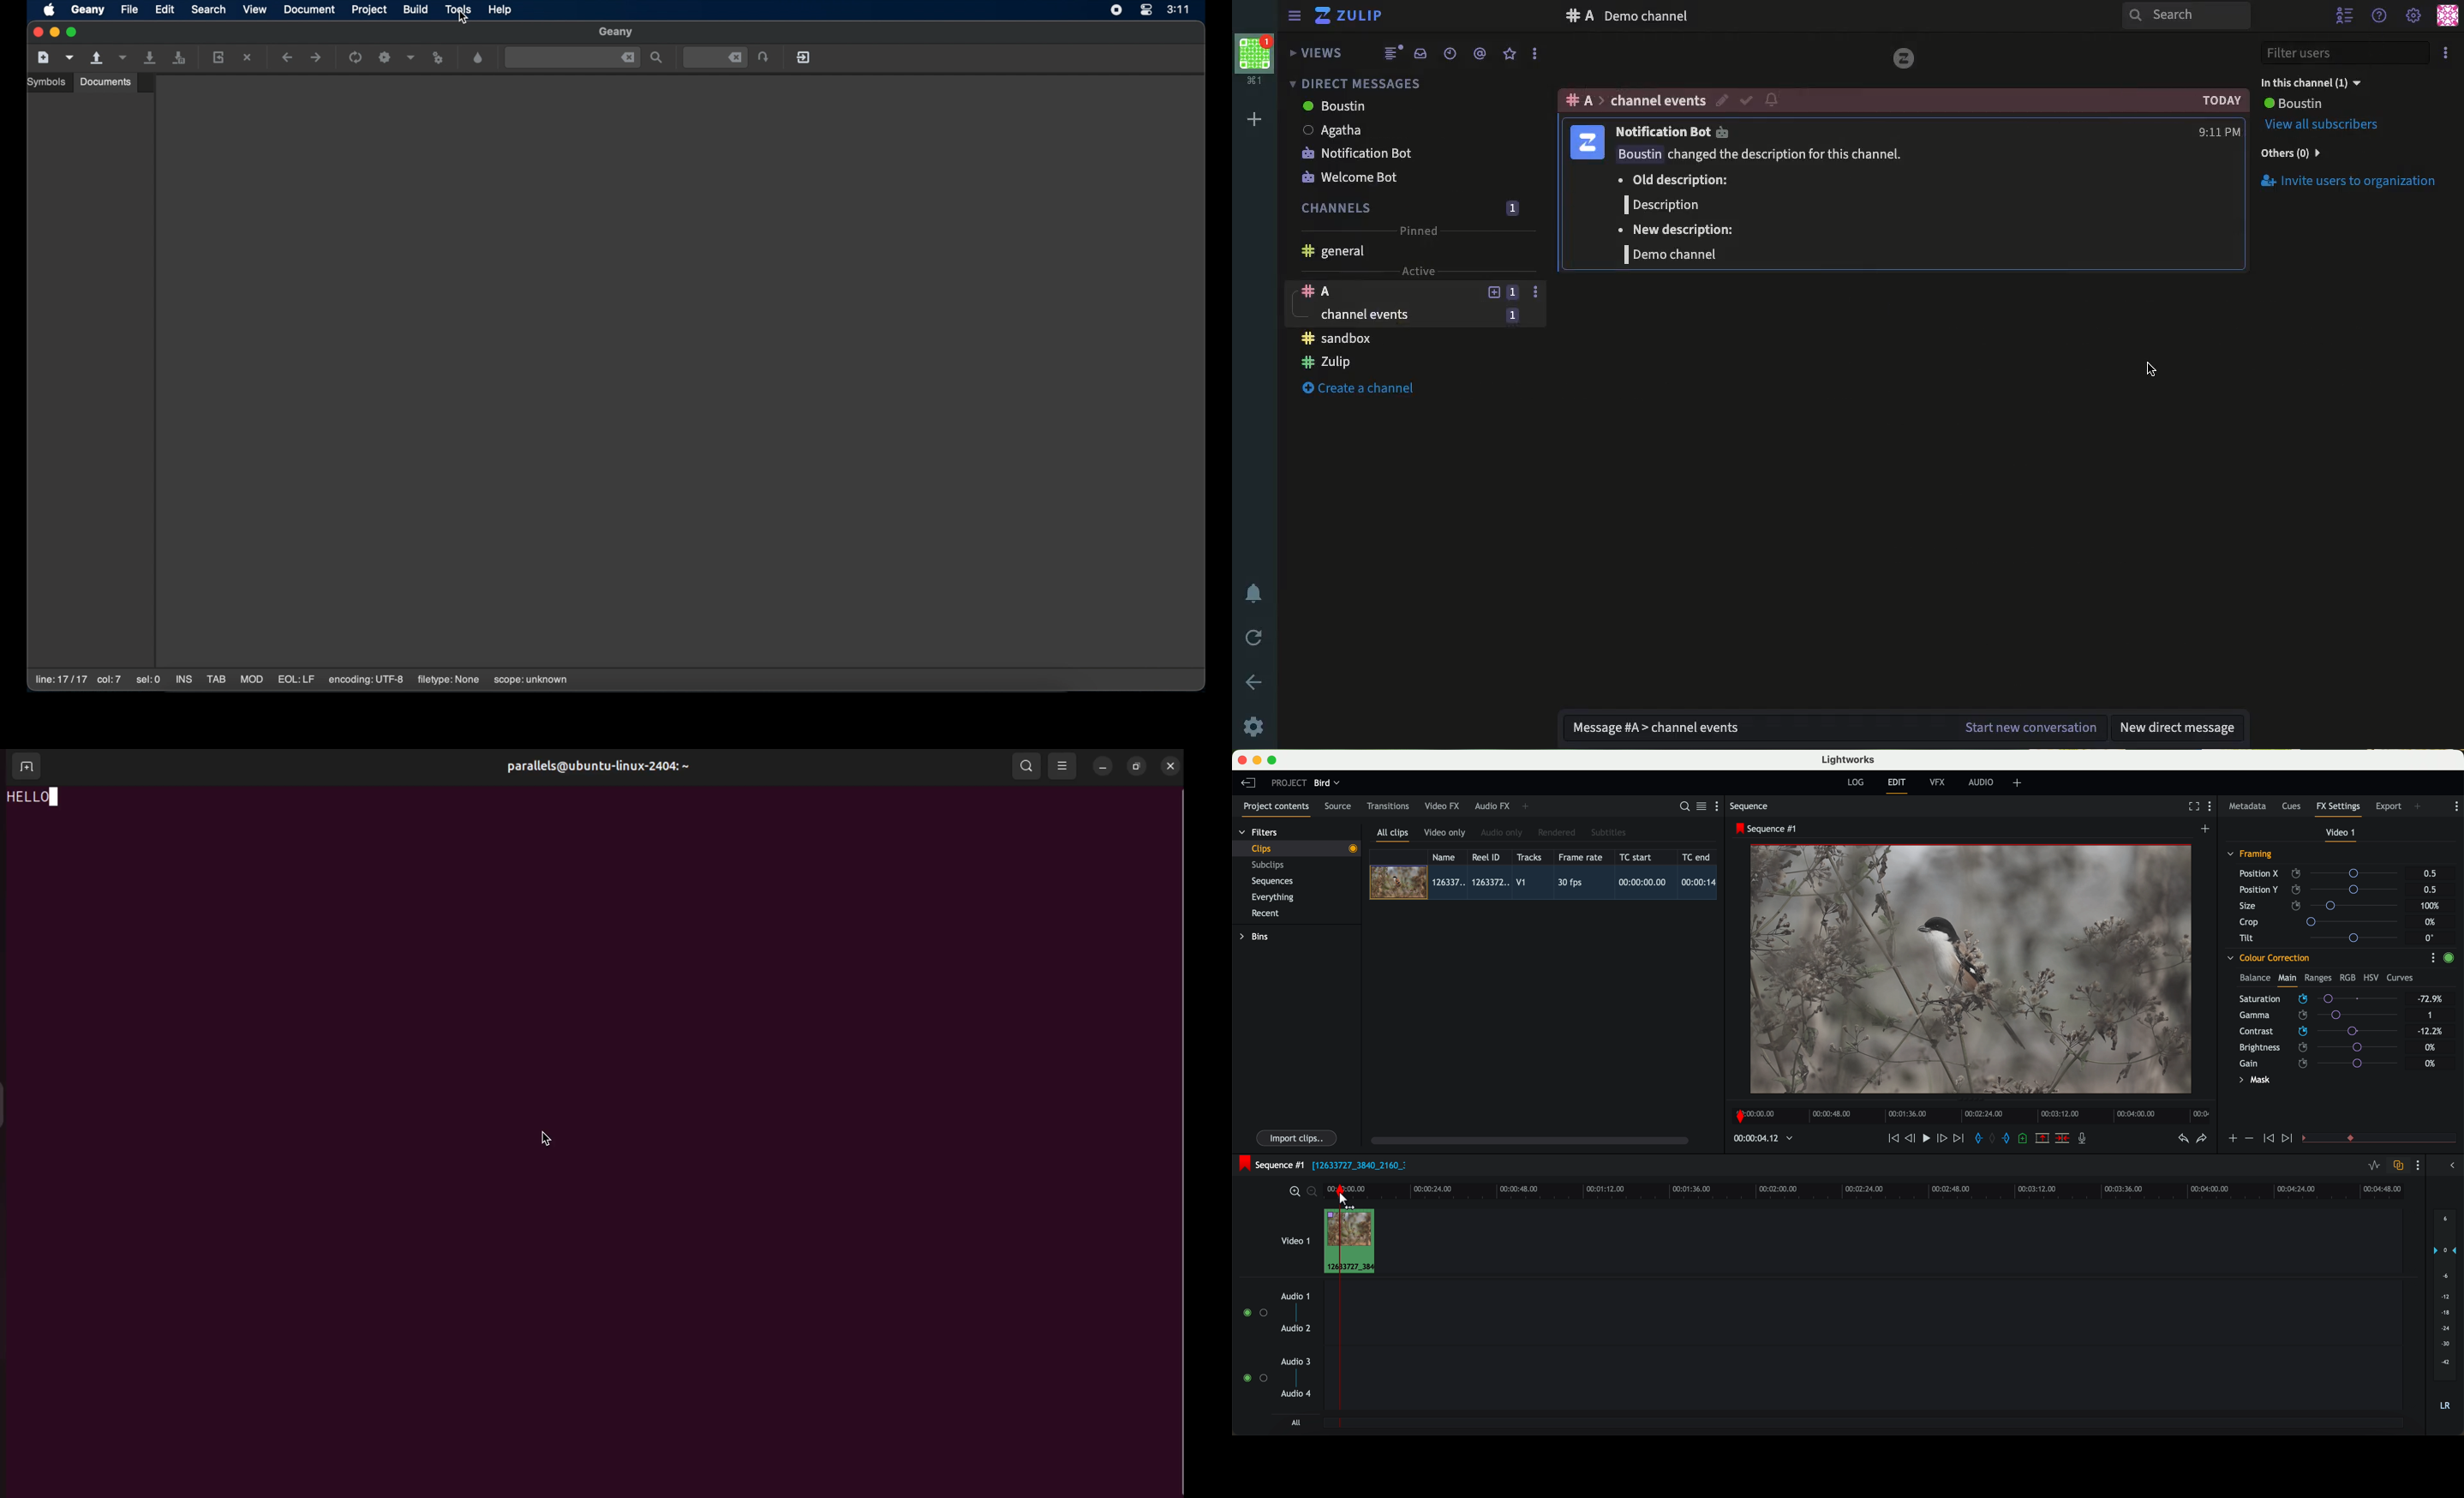 The height and width of the screenshot is (1512, 2464). What do you see at coordinates (2192, 806) in the screenshot?
I see `fullscreen` at bounding box center [2192, 806].